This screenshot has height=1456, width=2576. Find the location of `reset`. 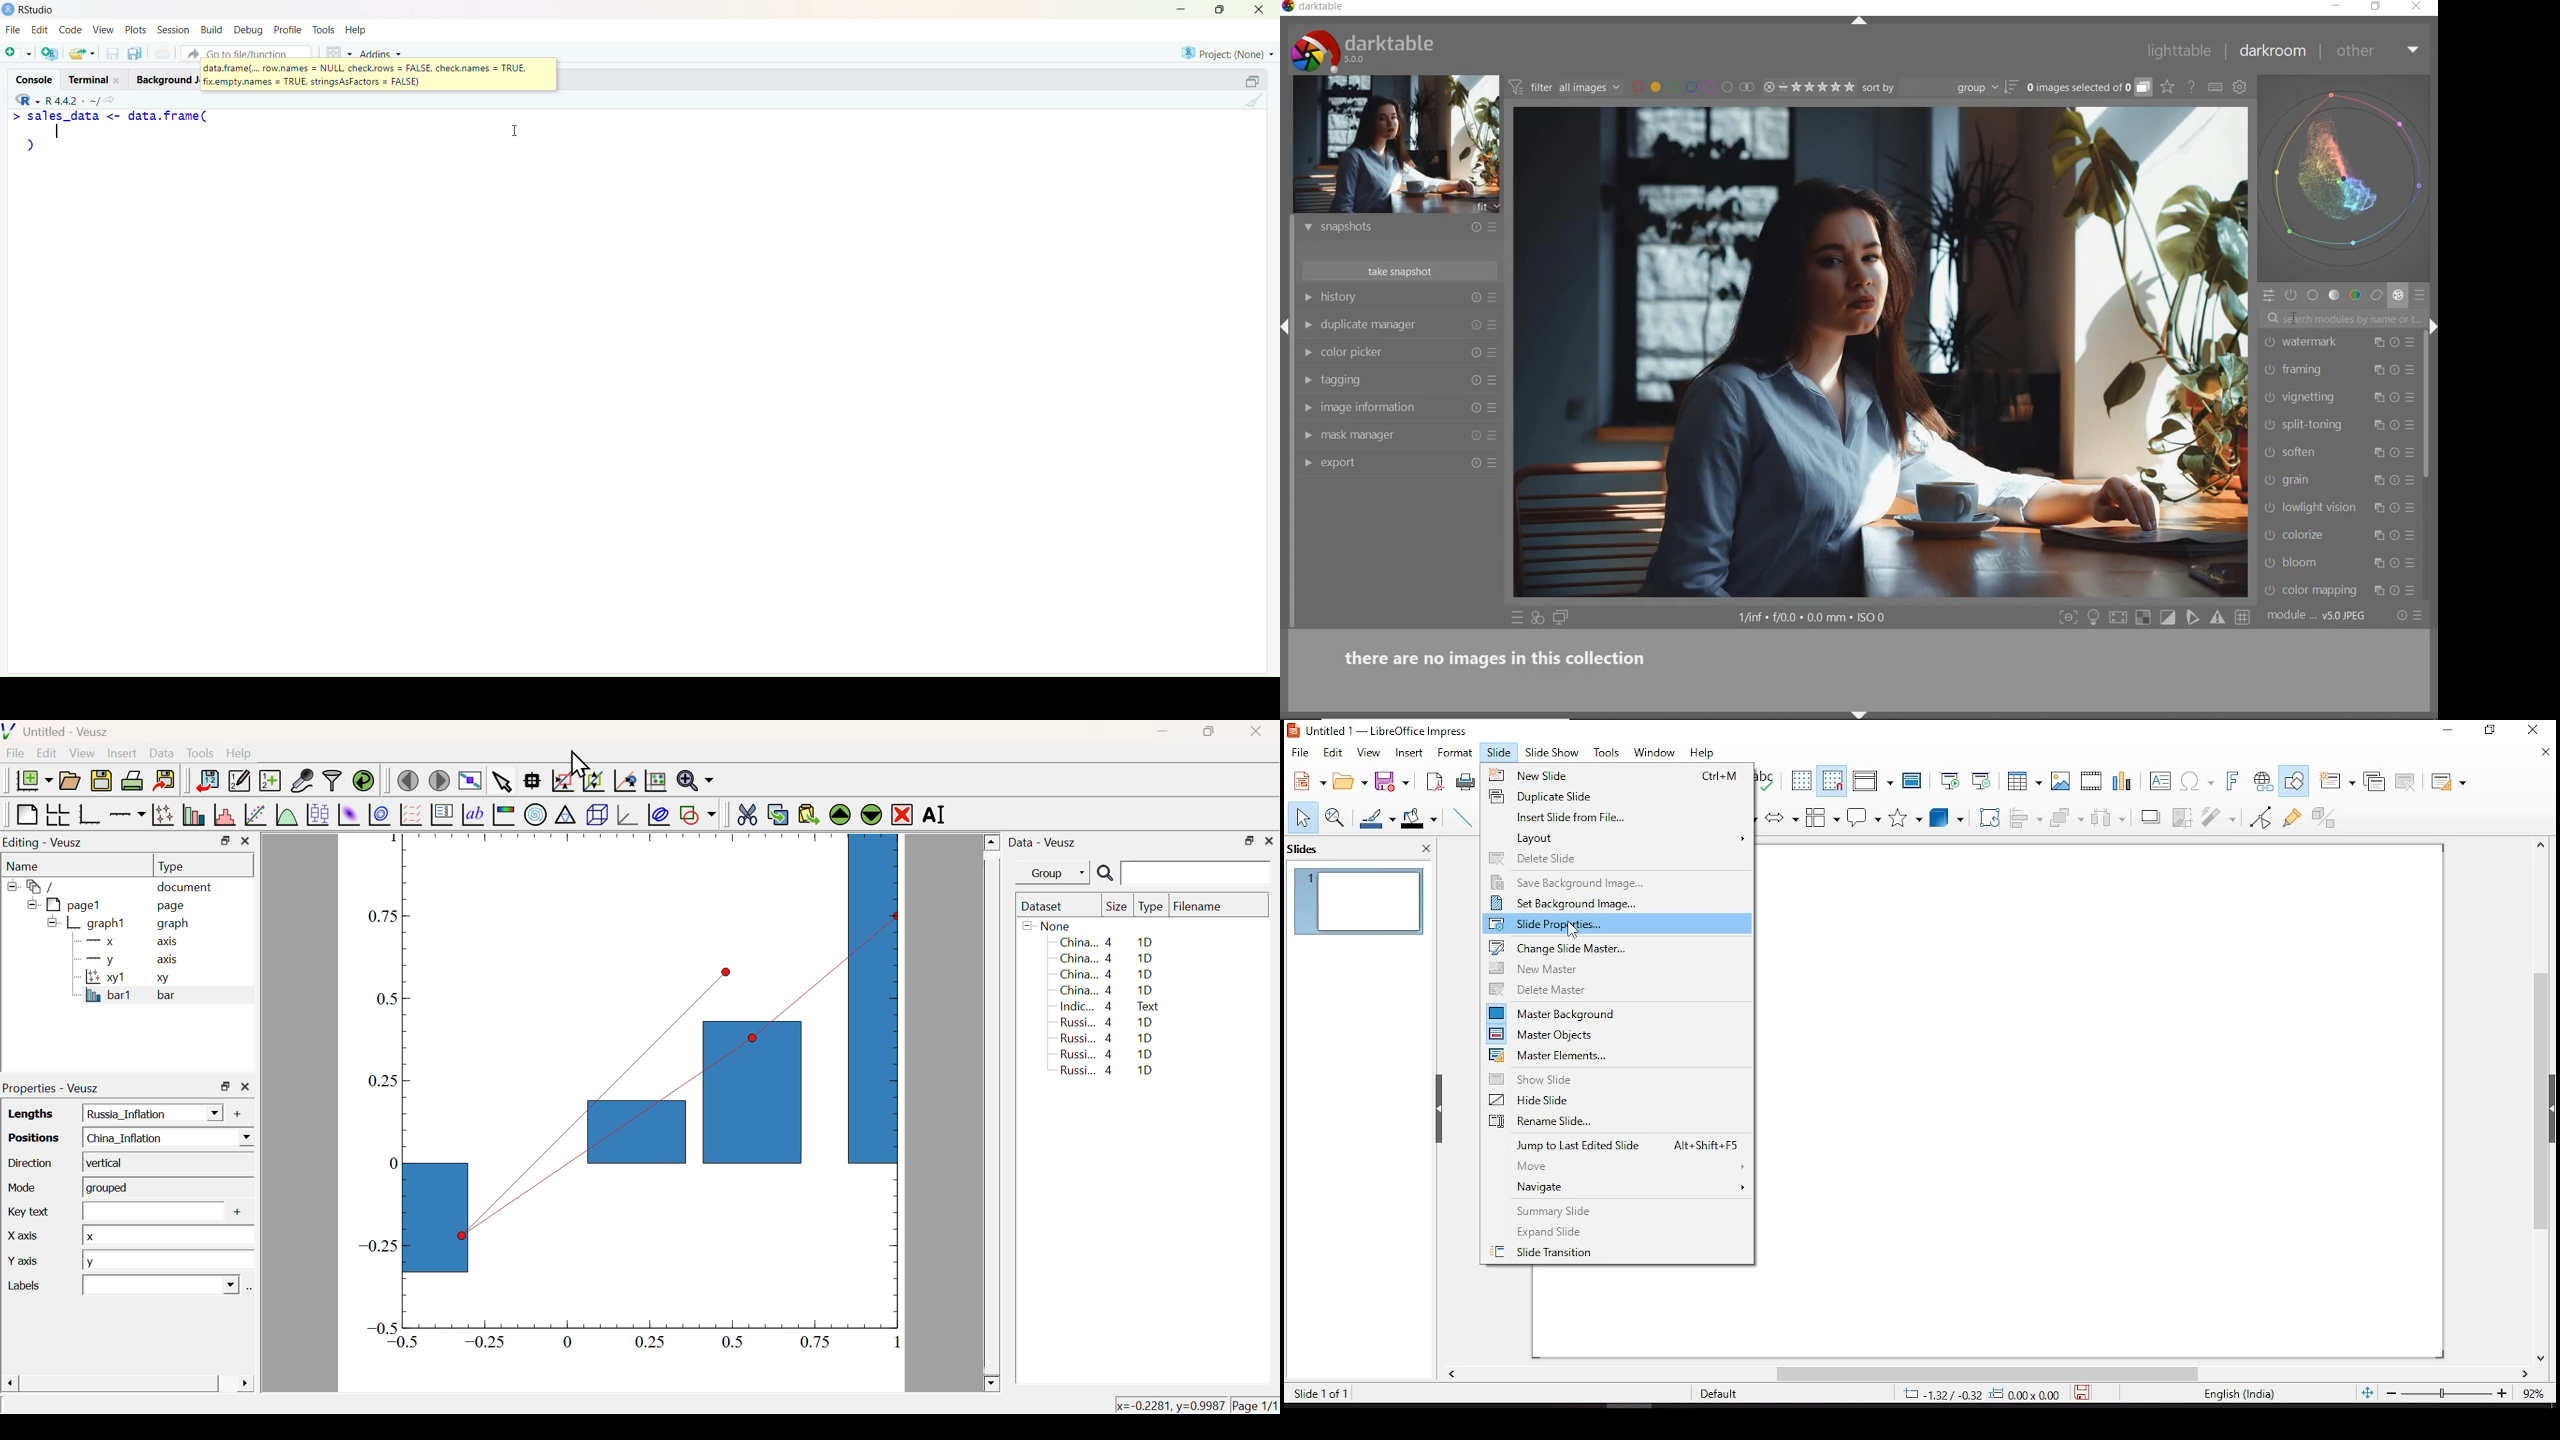

reset is located at coordinates (1475, 325).